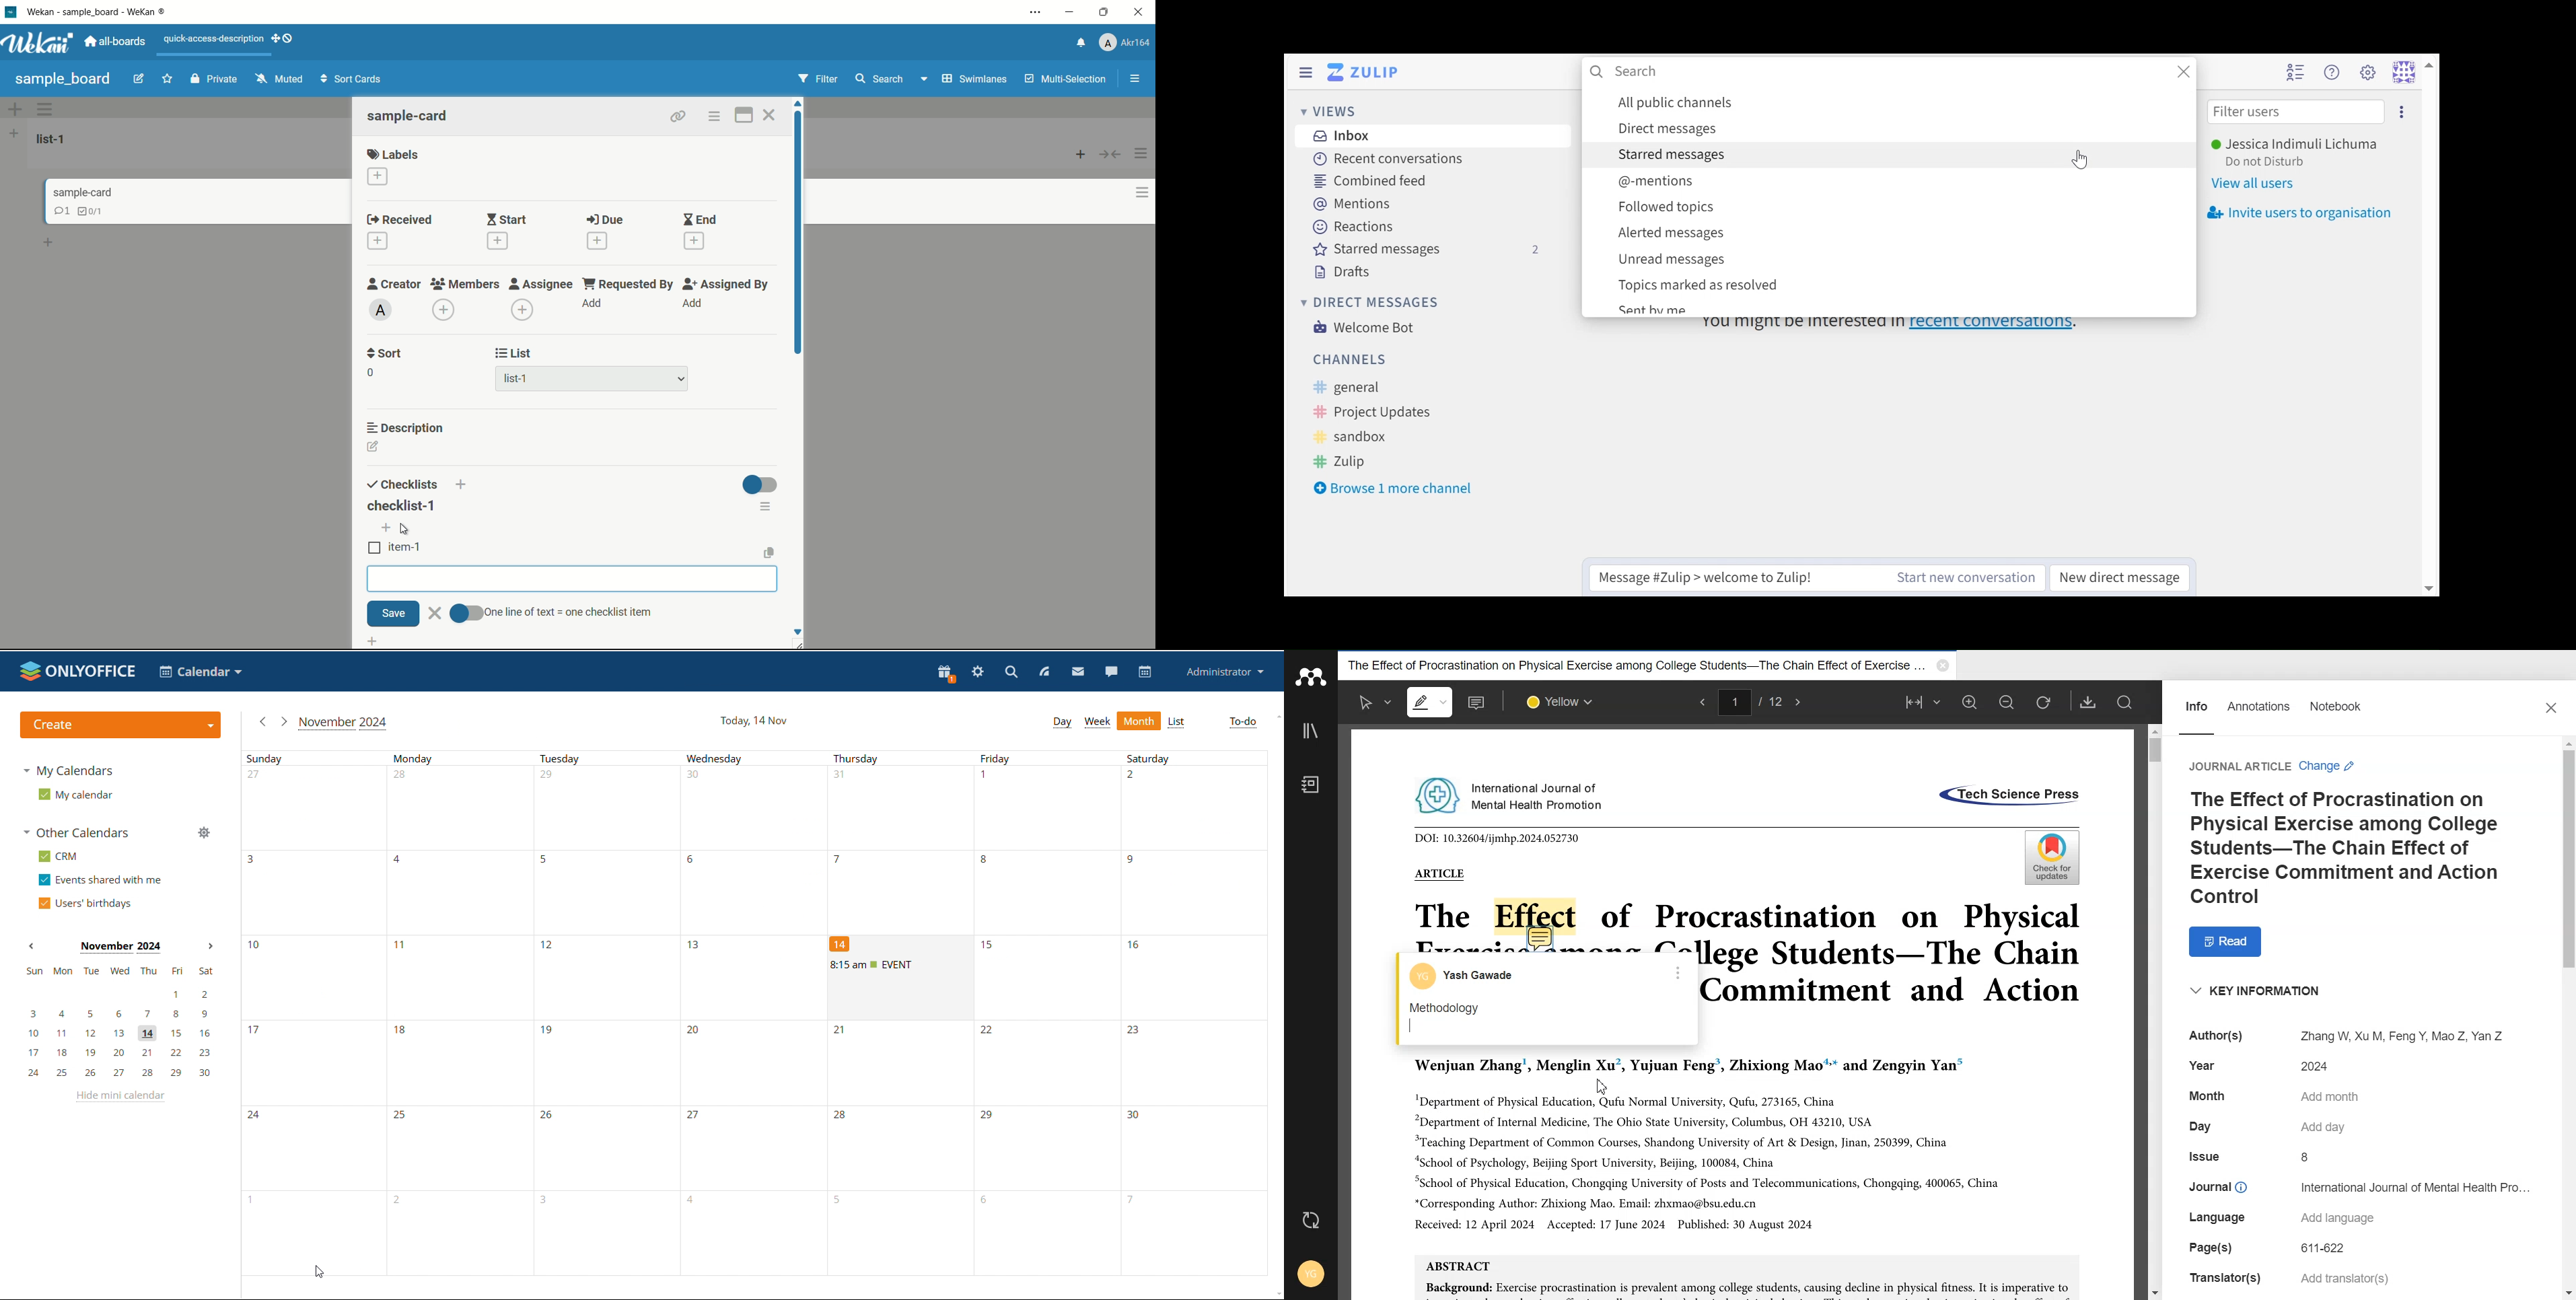 Image resolution: width=2576 pixels, height=1316 pixels. Describe the element at coordinates (761, 756) in the screenshot. I see `Sunday, Monday, Tuesday, Wednesday, Thursday, Friday, Saturday ` at that location.